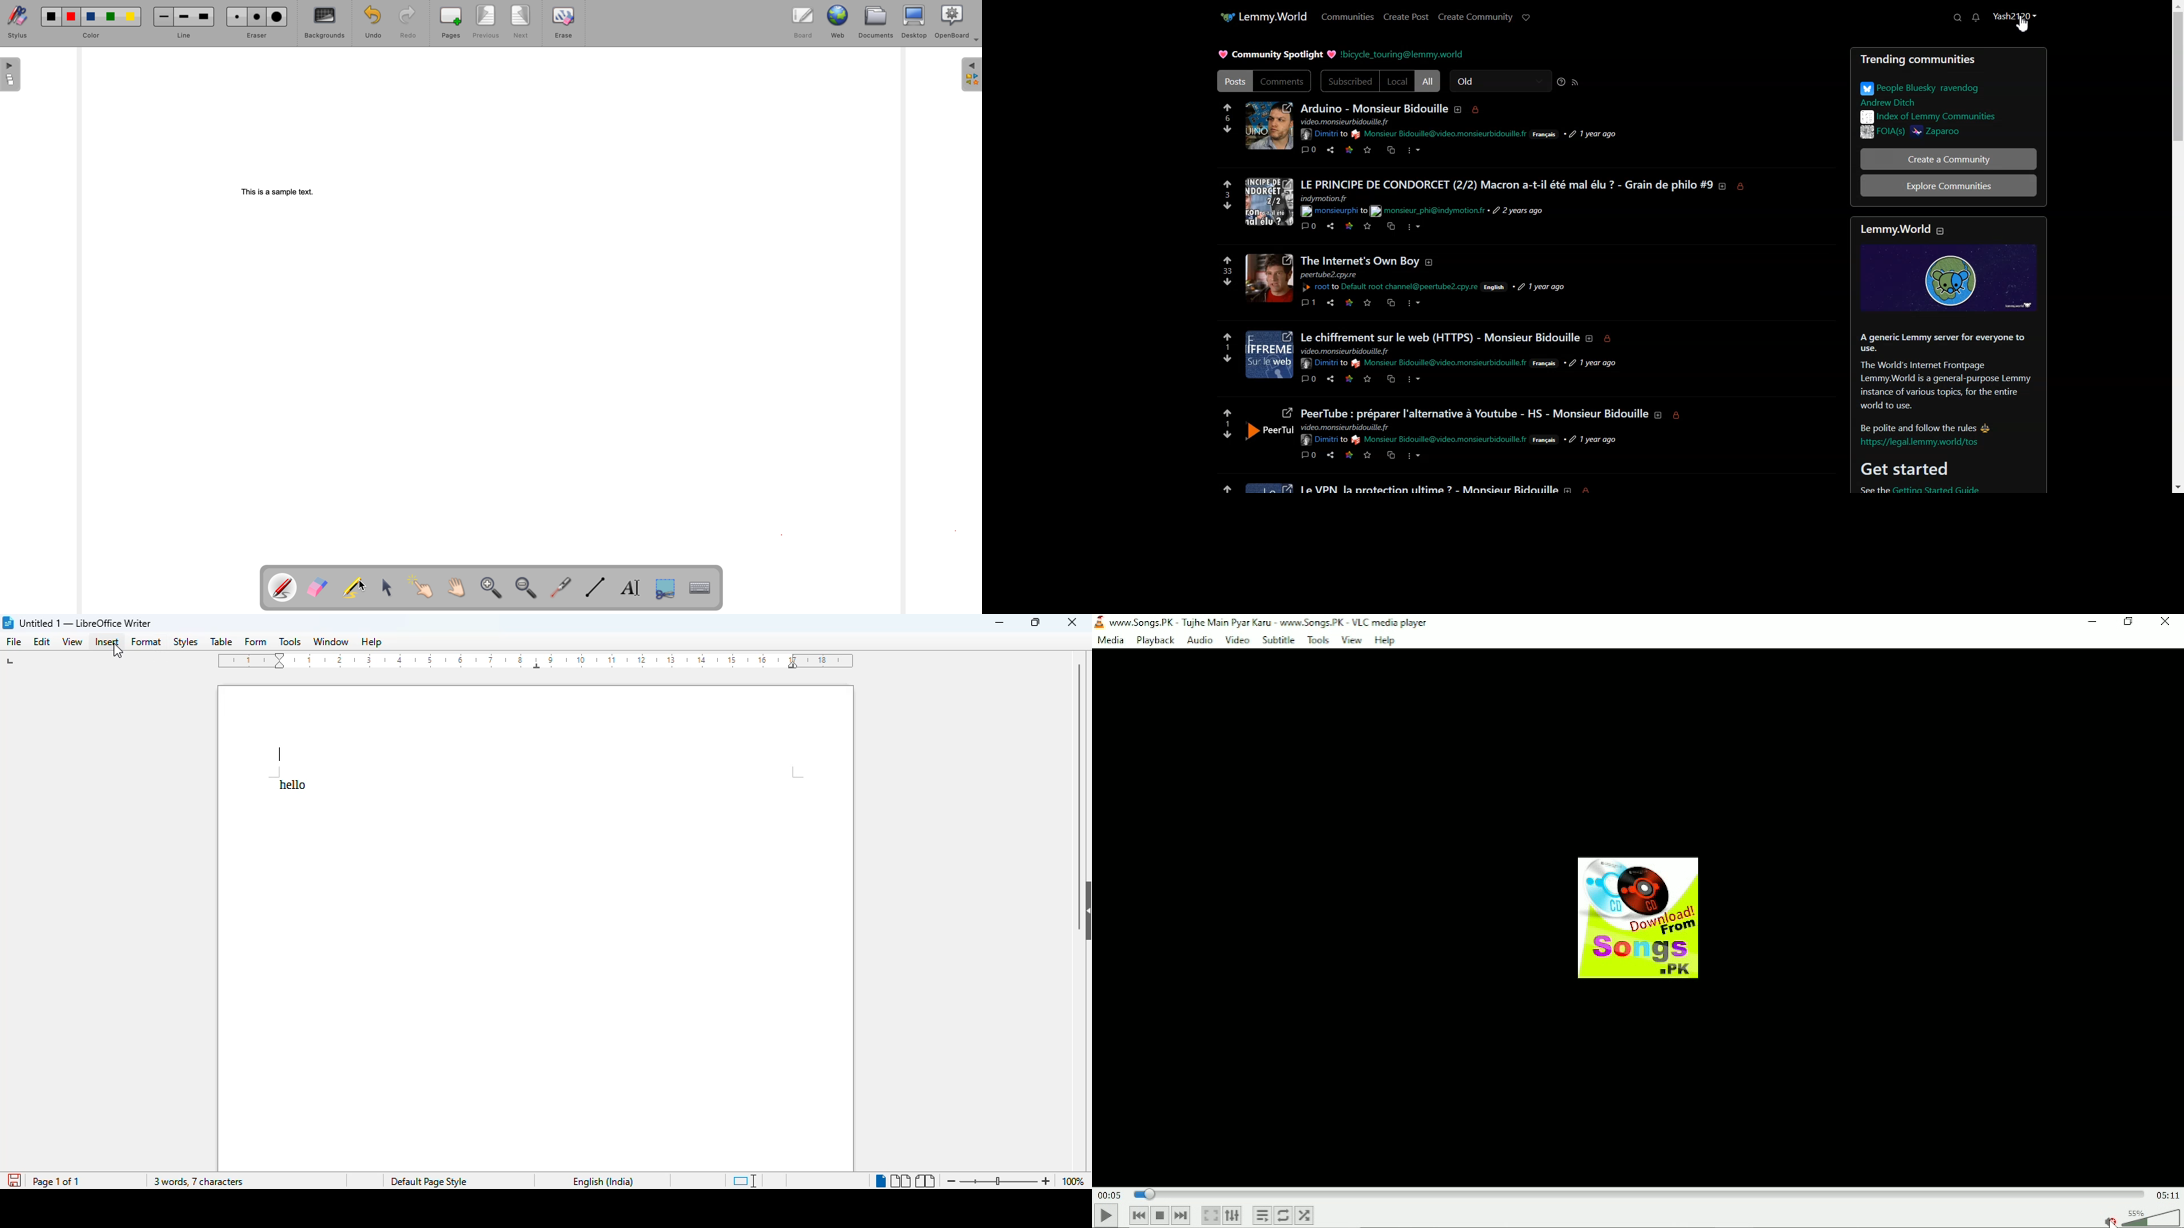  Describe the element at coordinates (1892, 231) in the screenshot. I see `Text` at that location.